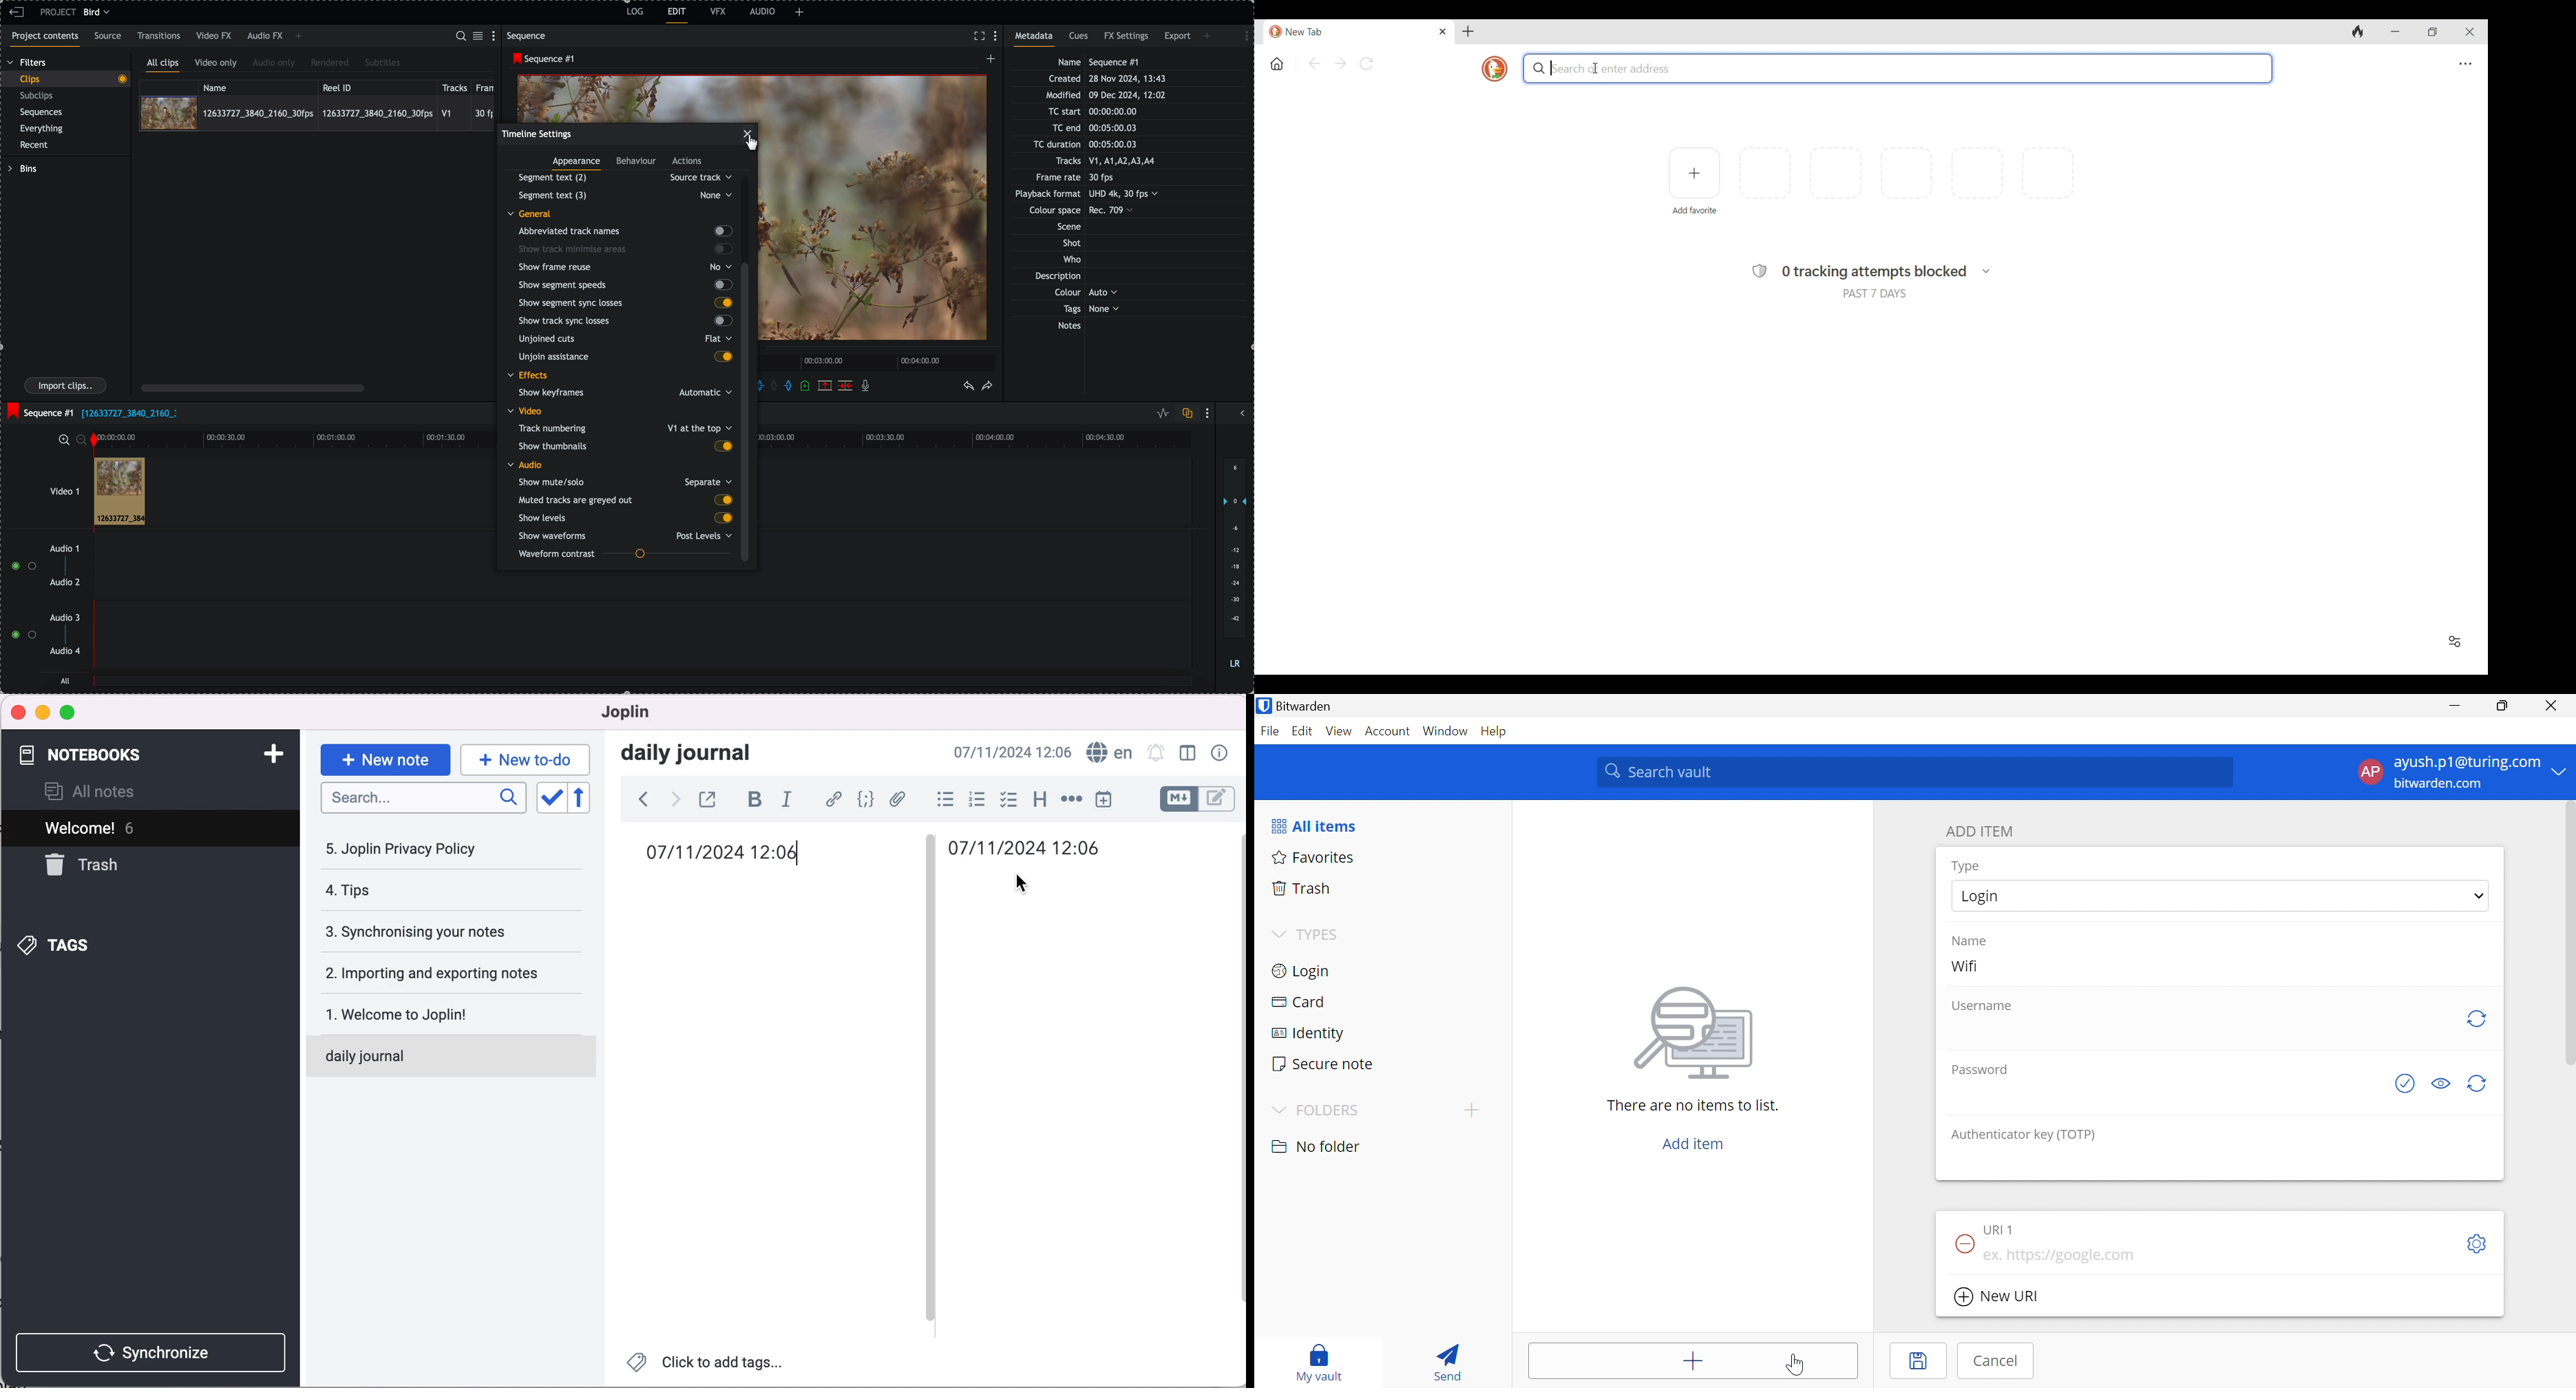  What do you see at coordinates (1967, 867) in the screenshot?
I see `Type` at bounding box center [1967, 867].